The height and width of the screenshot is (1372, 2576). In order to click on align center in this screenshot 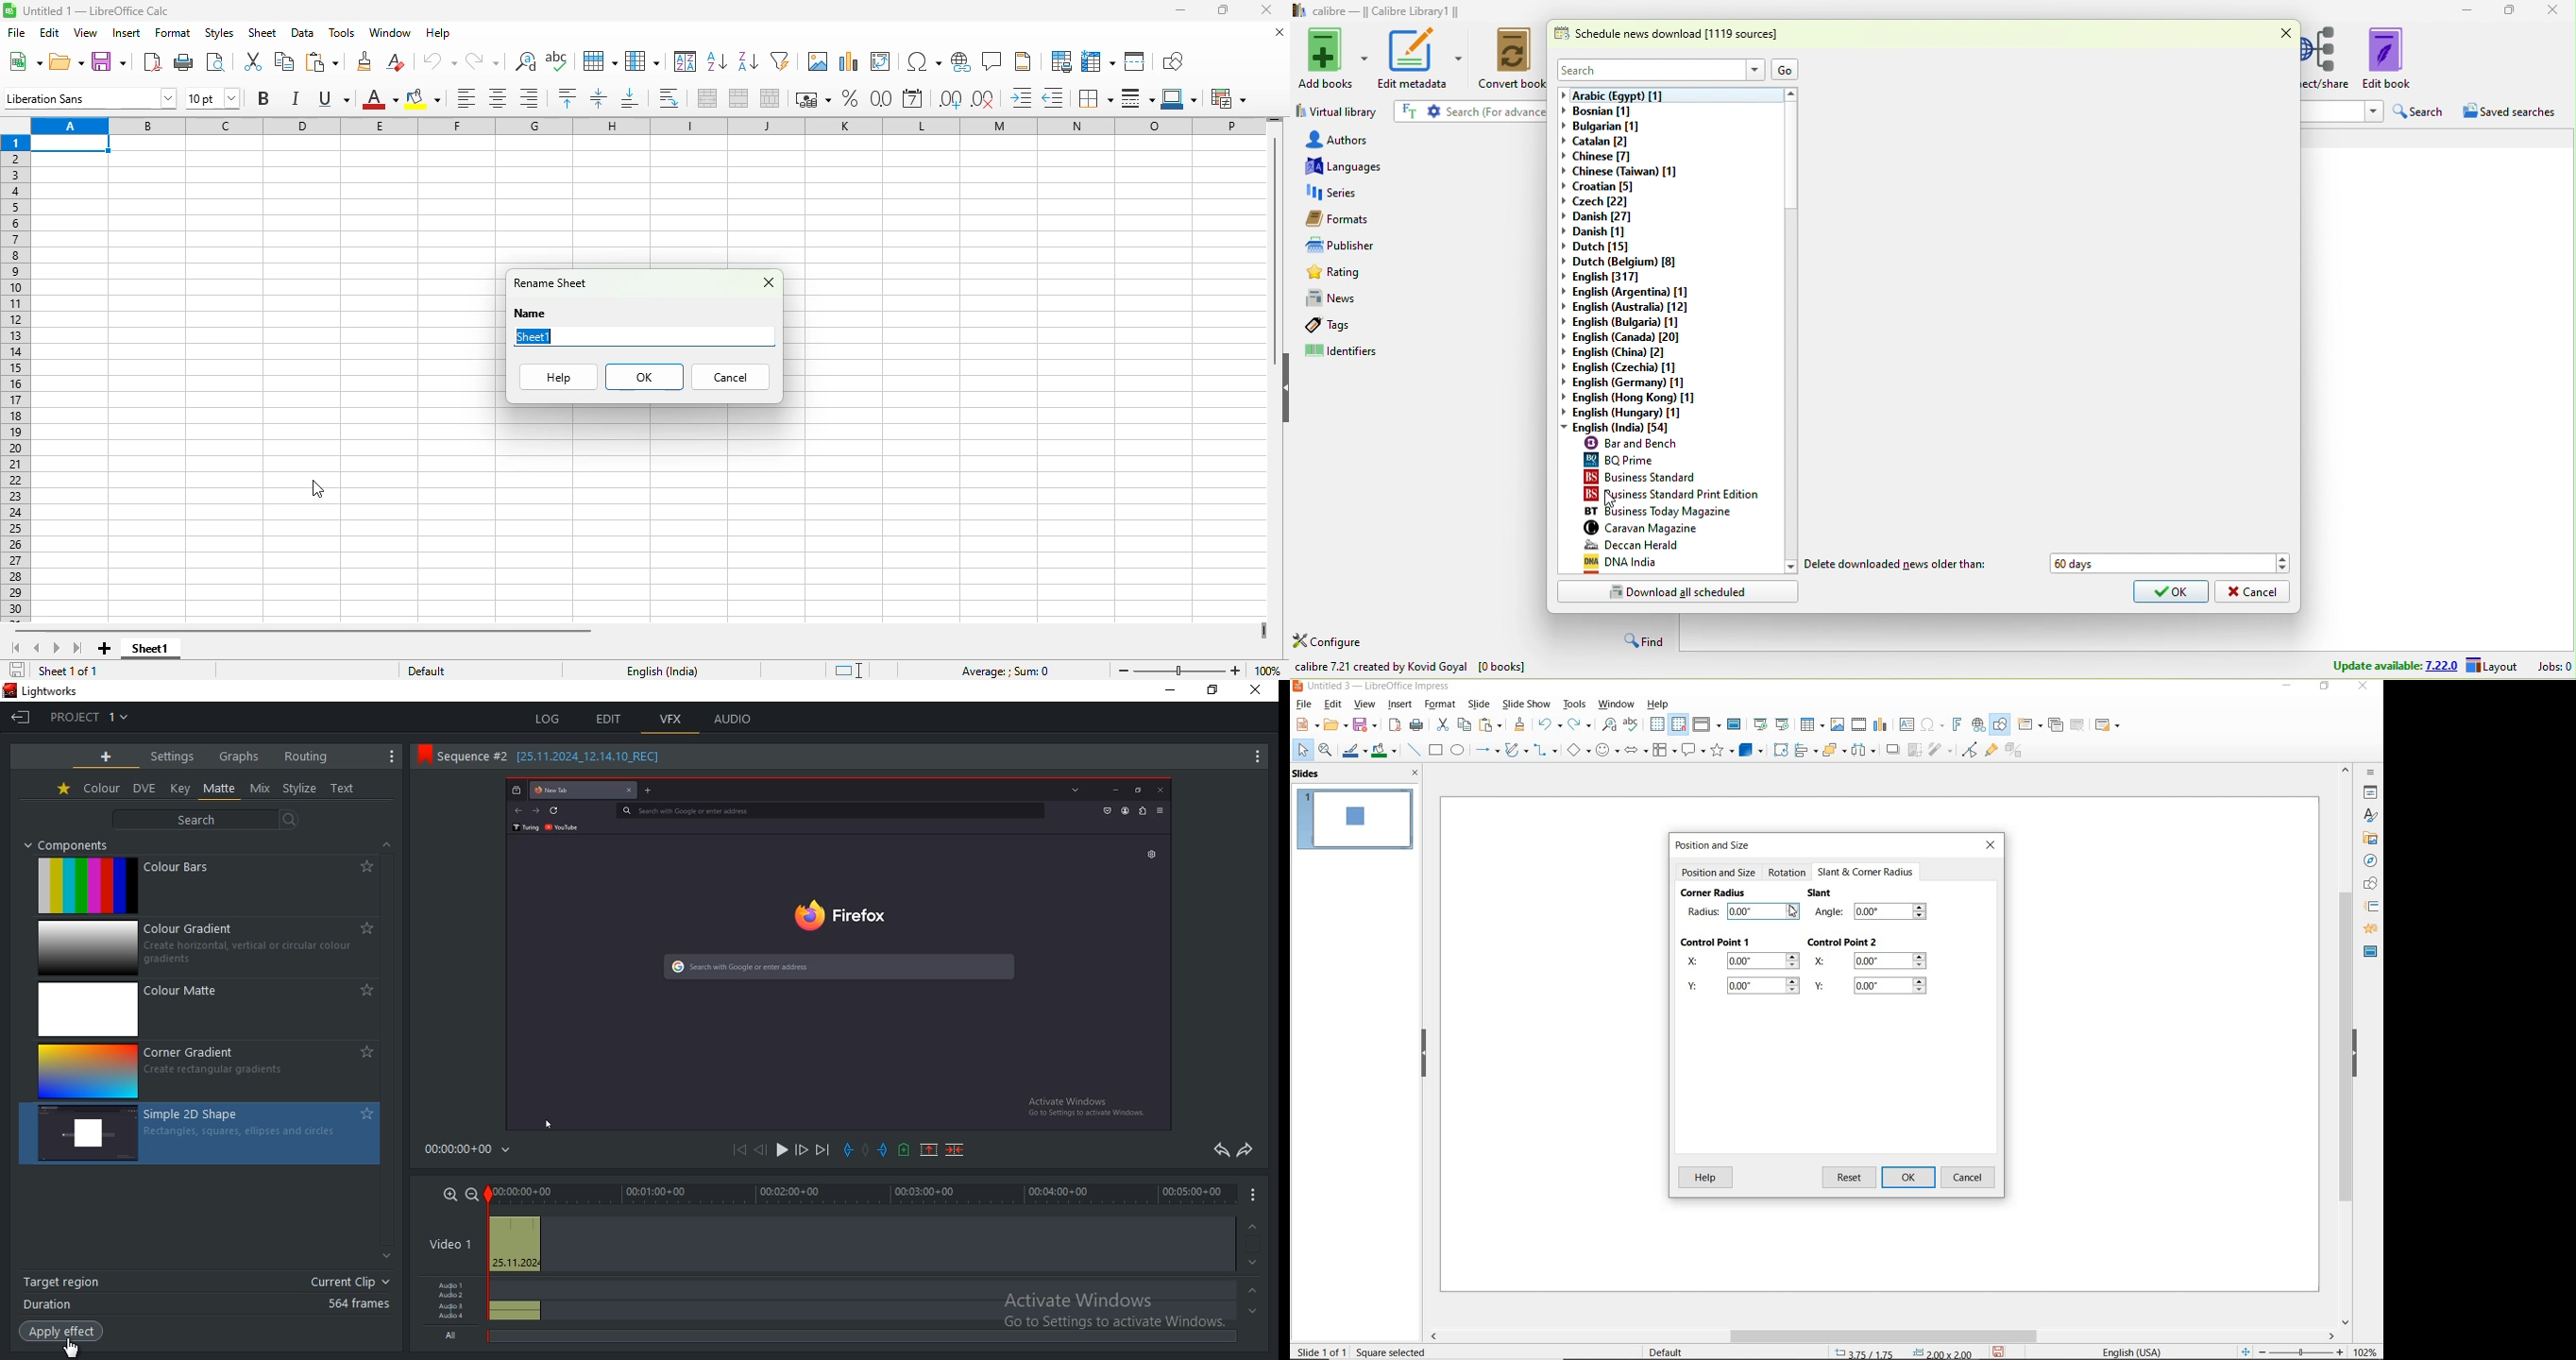, I will do `click(499, 98)`.